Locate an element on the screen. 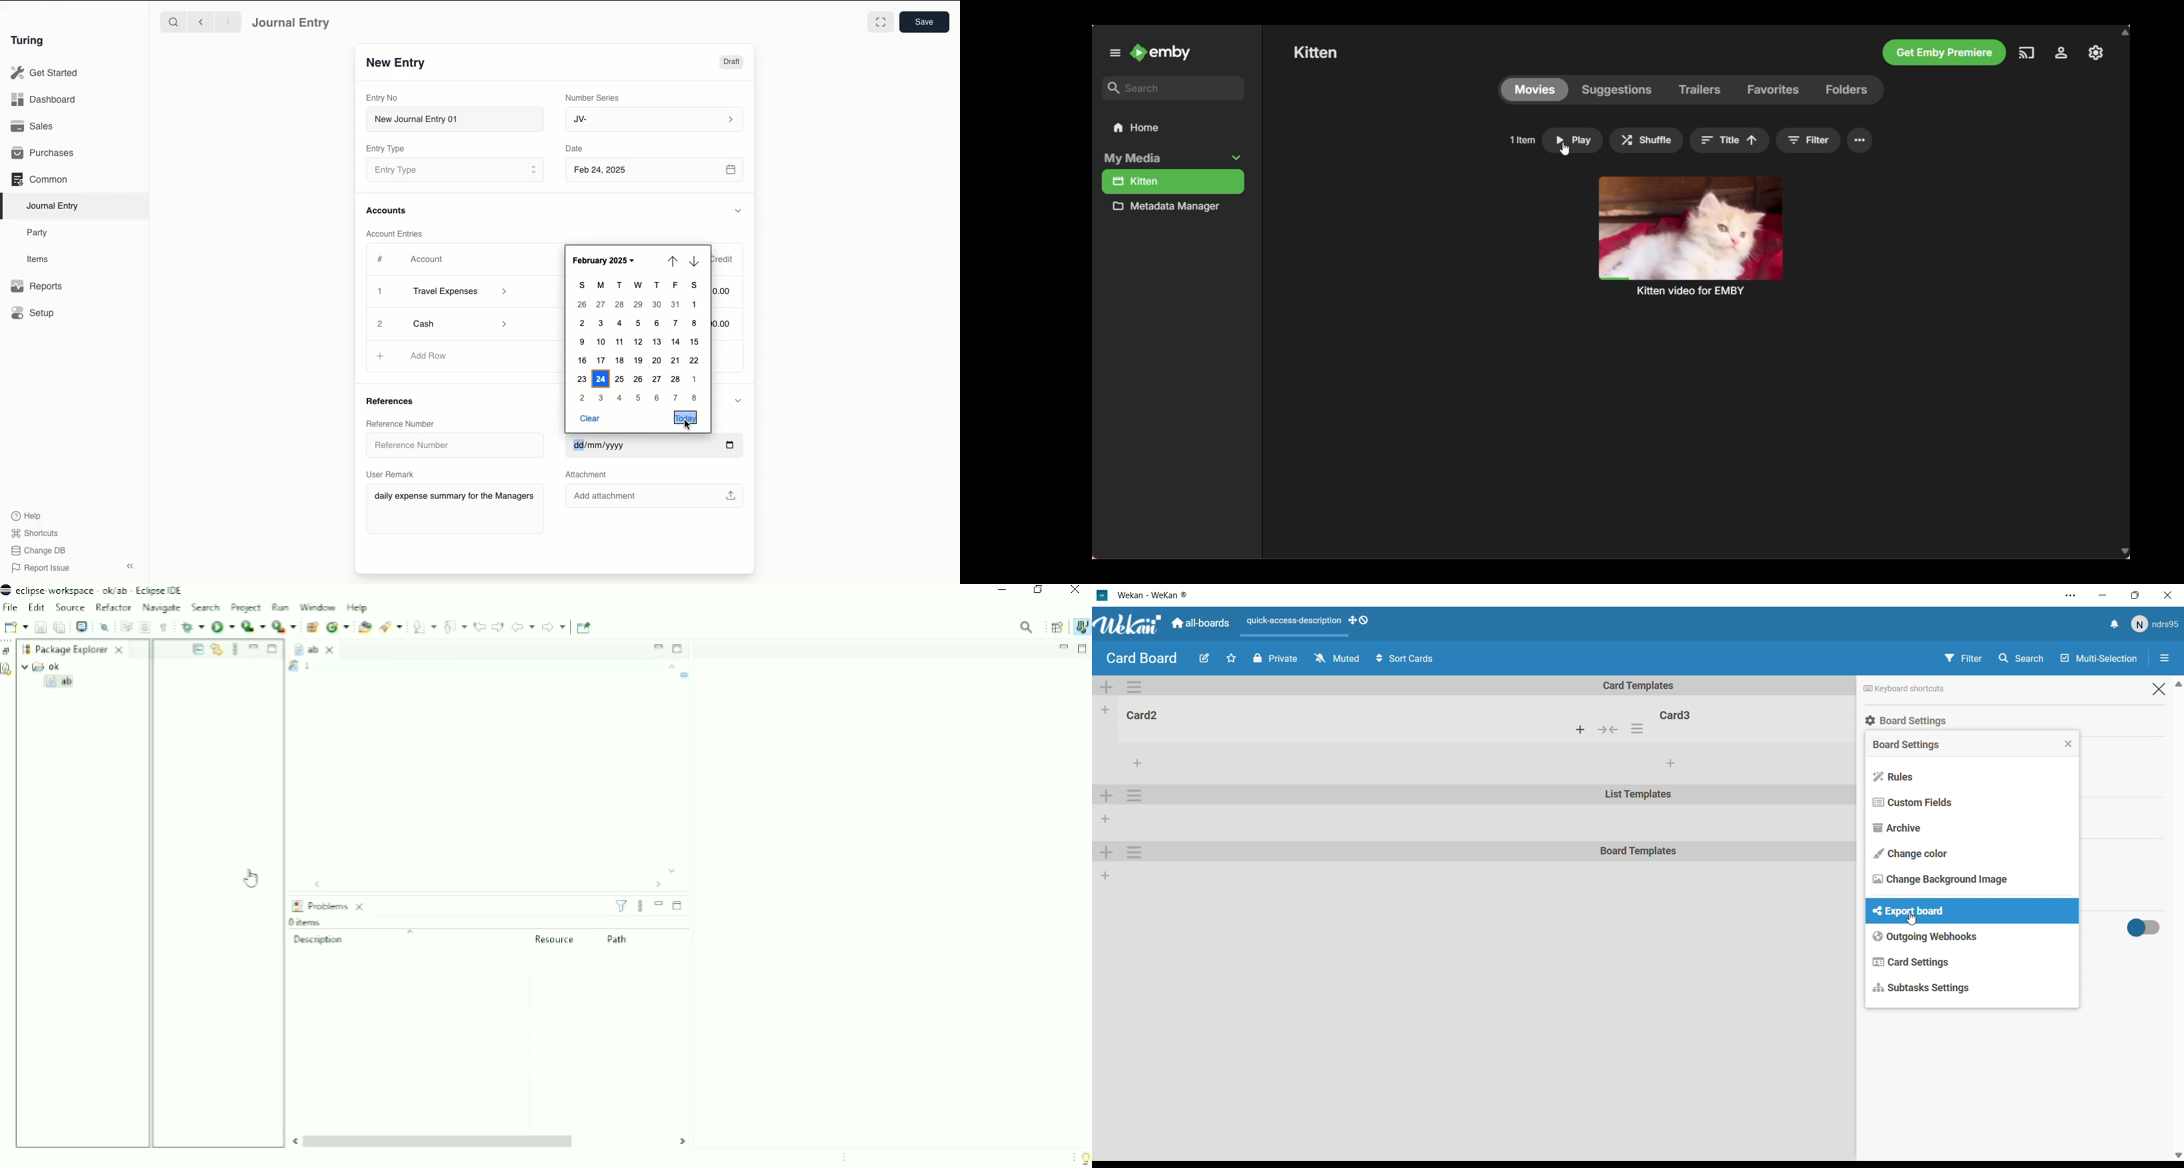 The width and height of the screenshot is (2184, 1176). Resource is located at coordinates (555, 939).